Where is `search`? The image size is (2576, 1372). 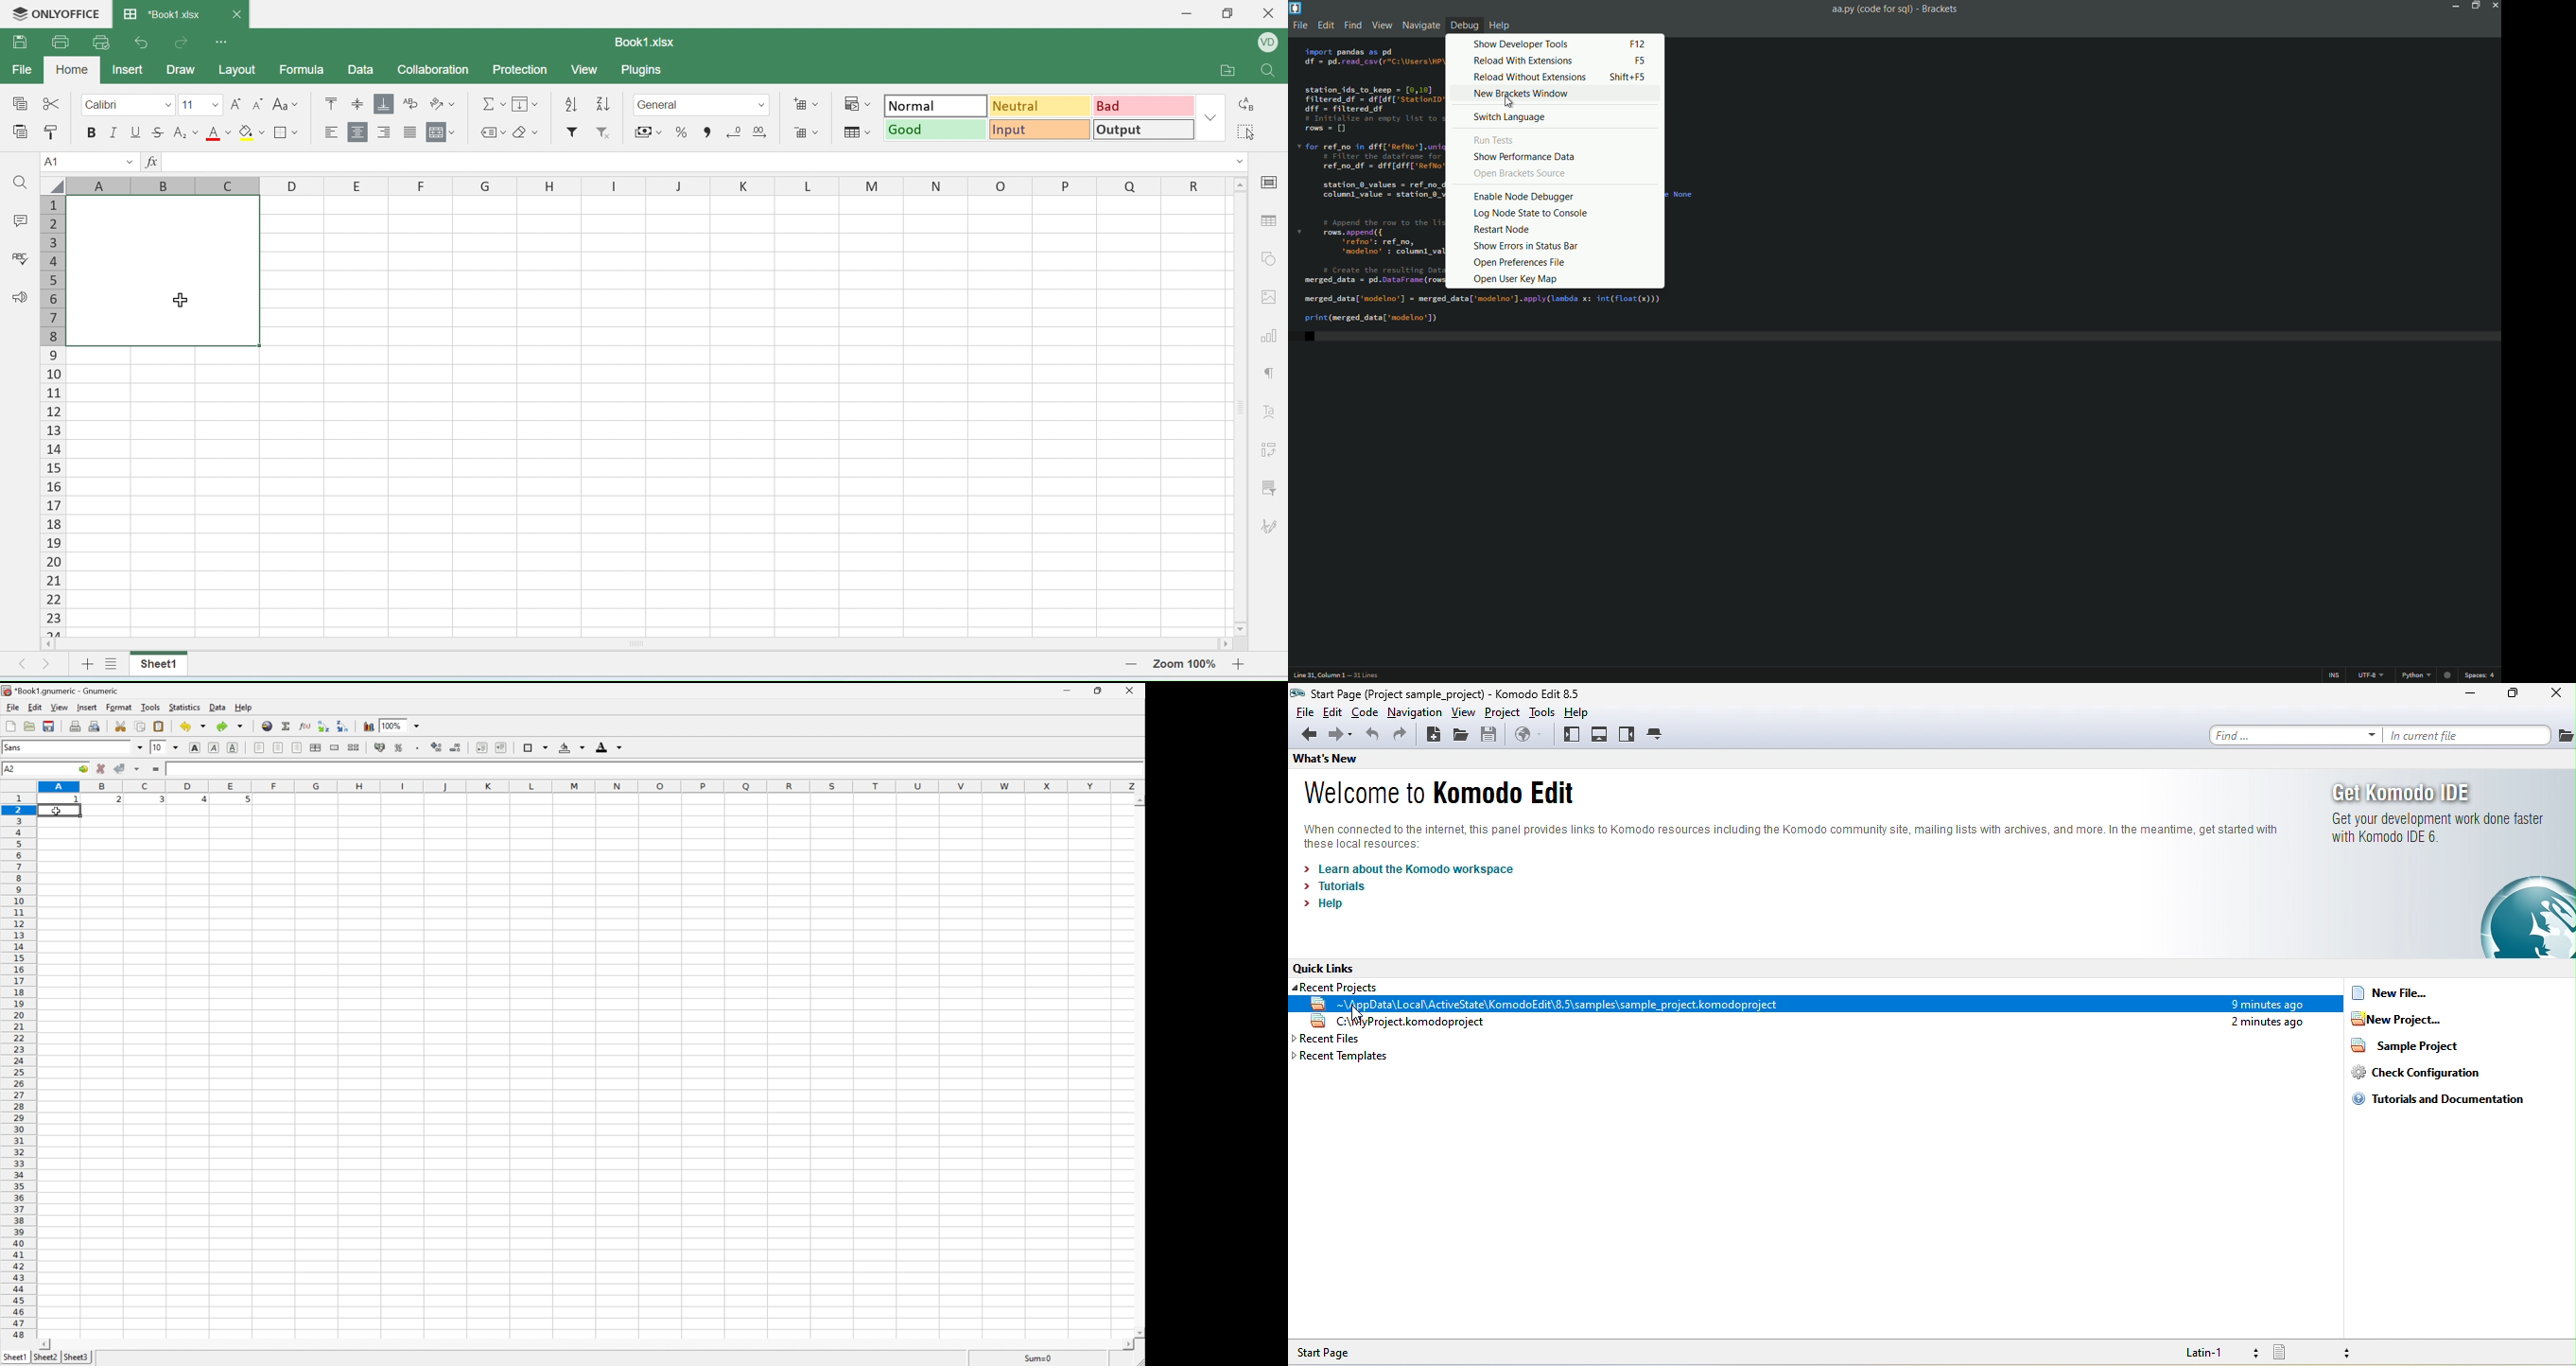 search is located at coordinates (21, 184).